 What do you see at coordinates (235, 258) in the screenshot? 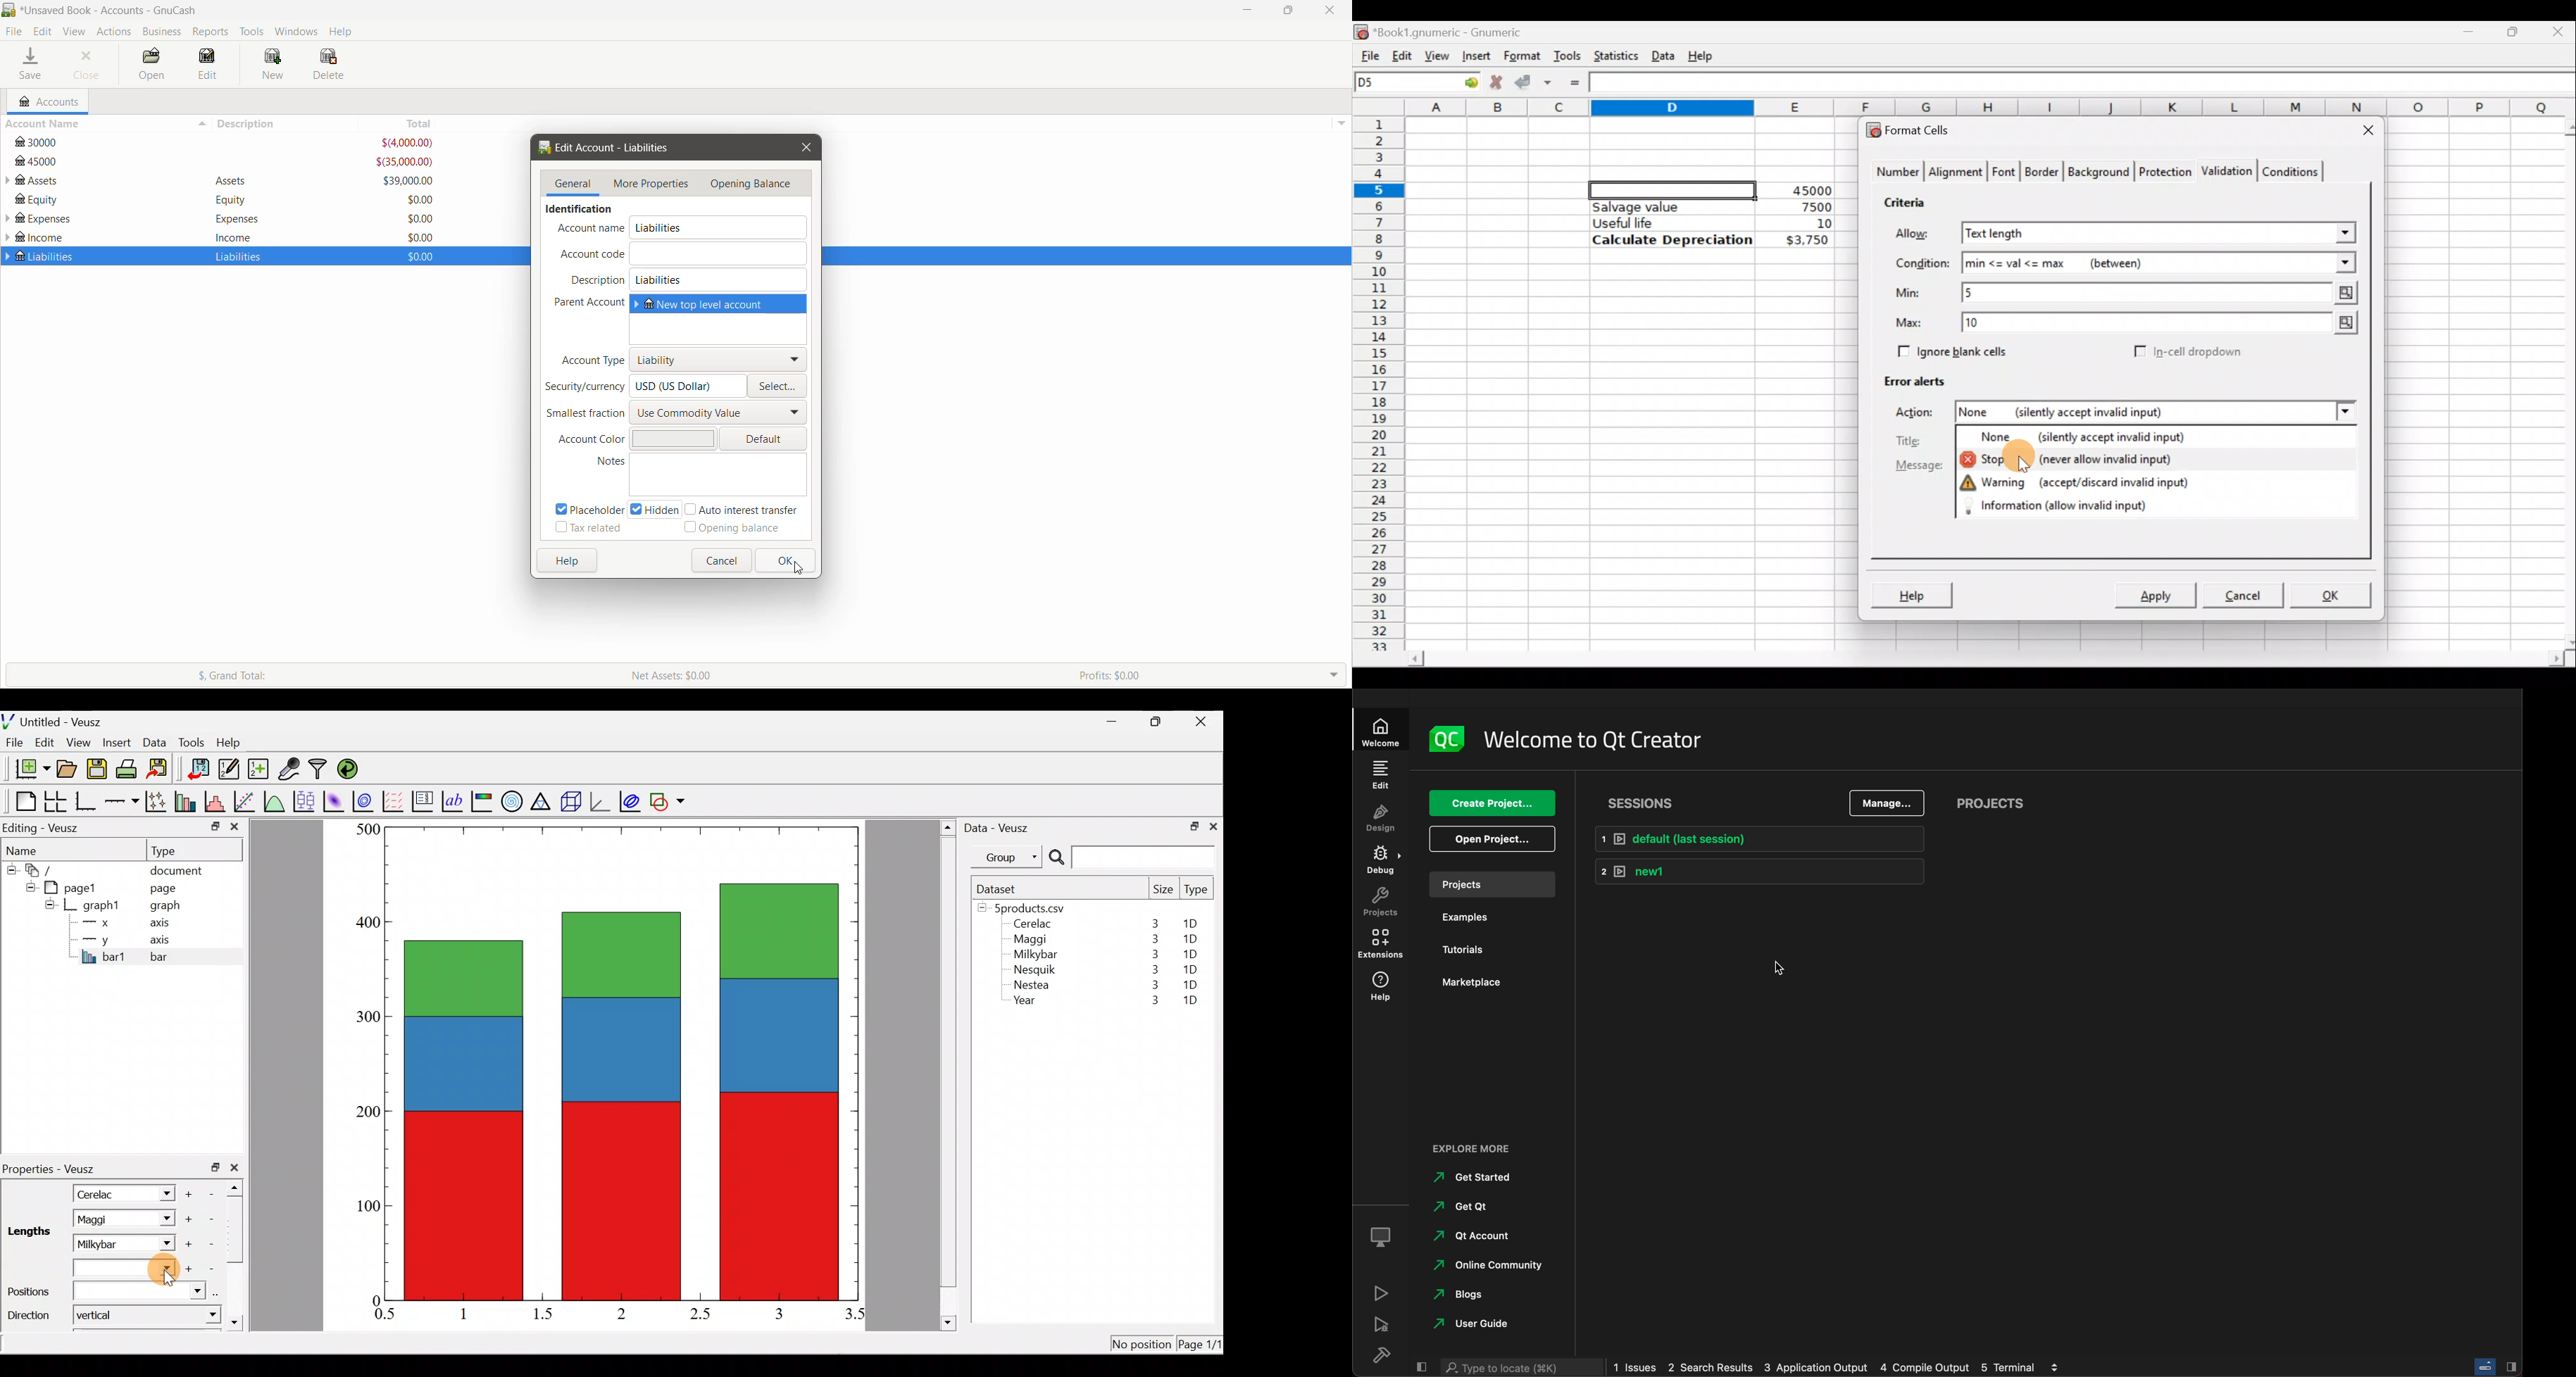
I see `details of the account "Liabilities"` at bounding box center [235, 258].